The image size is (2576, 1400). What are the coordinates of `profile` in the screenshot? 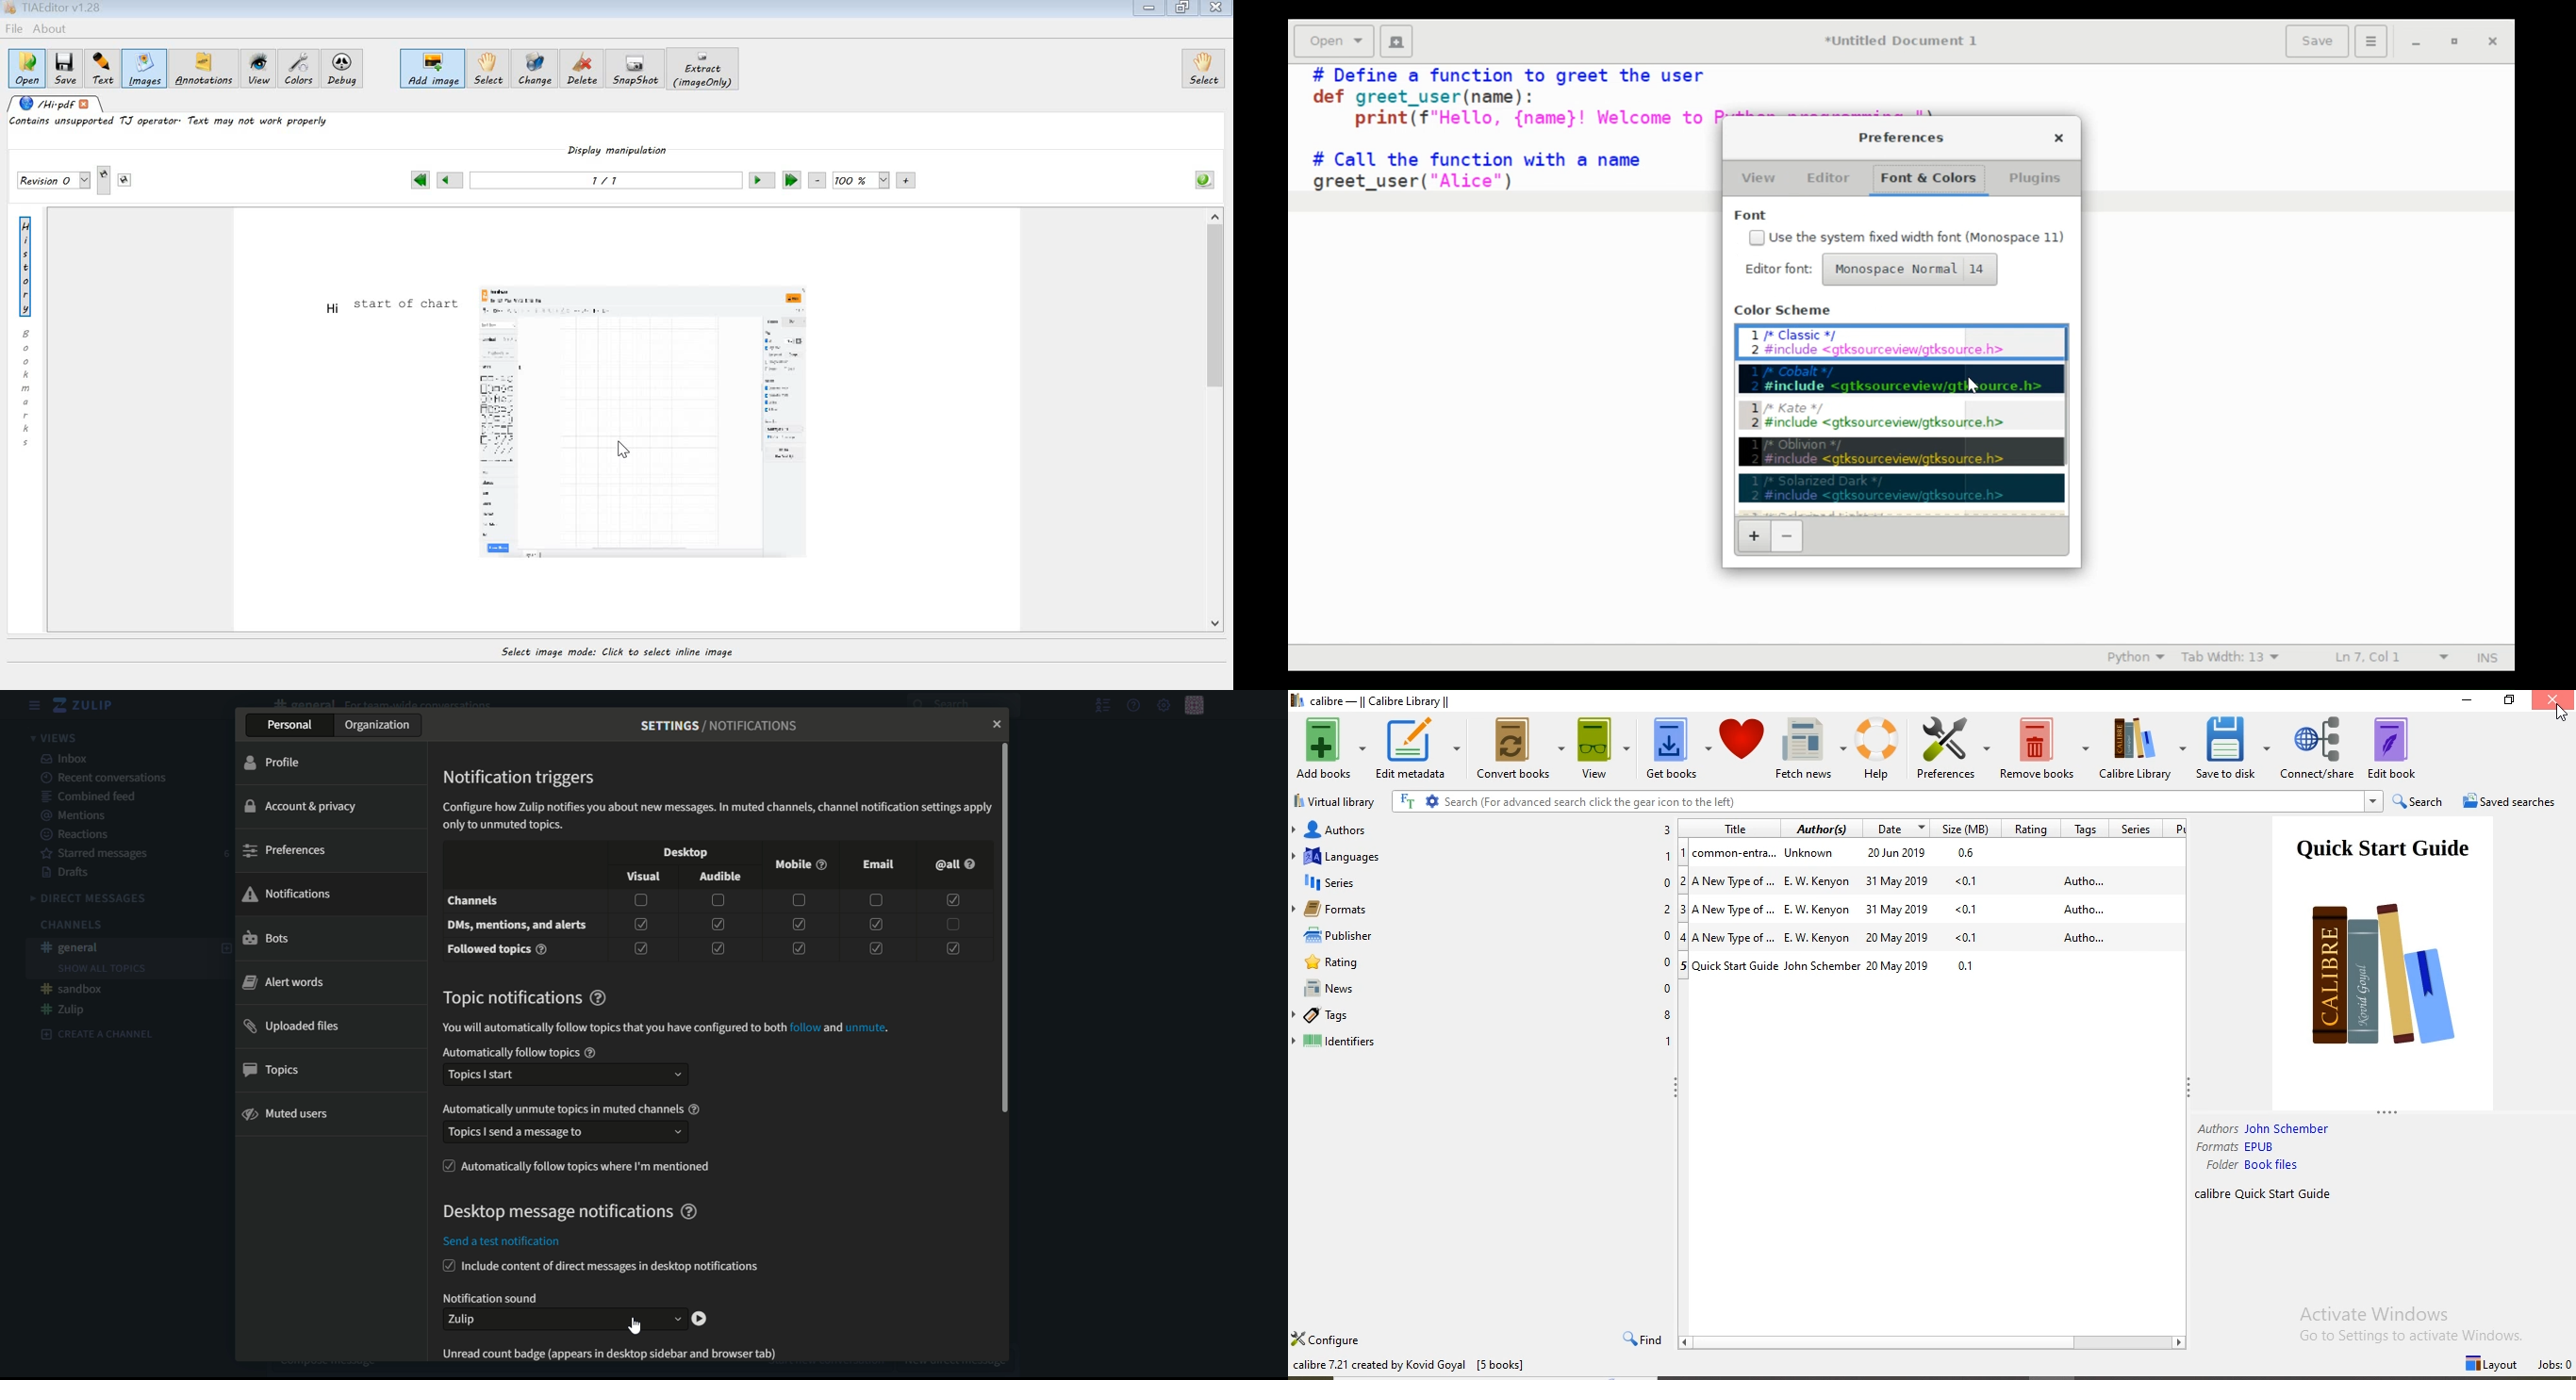 It's located at (275, 763).